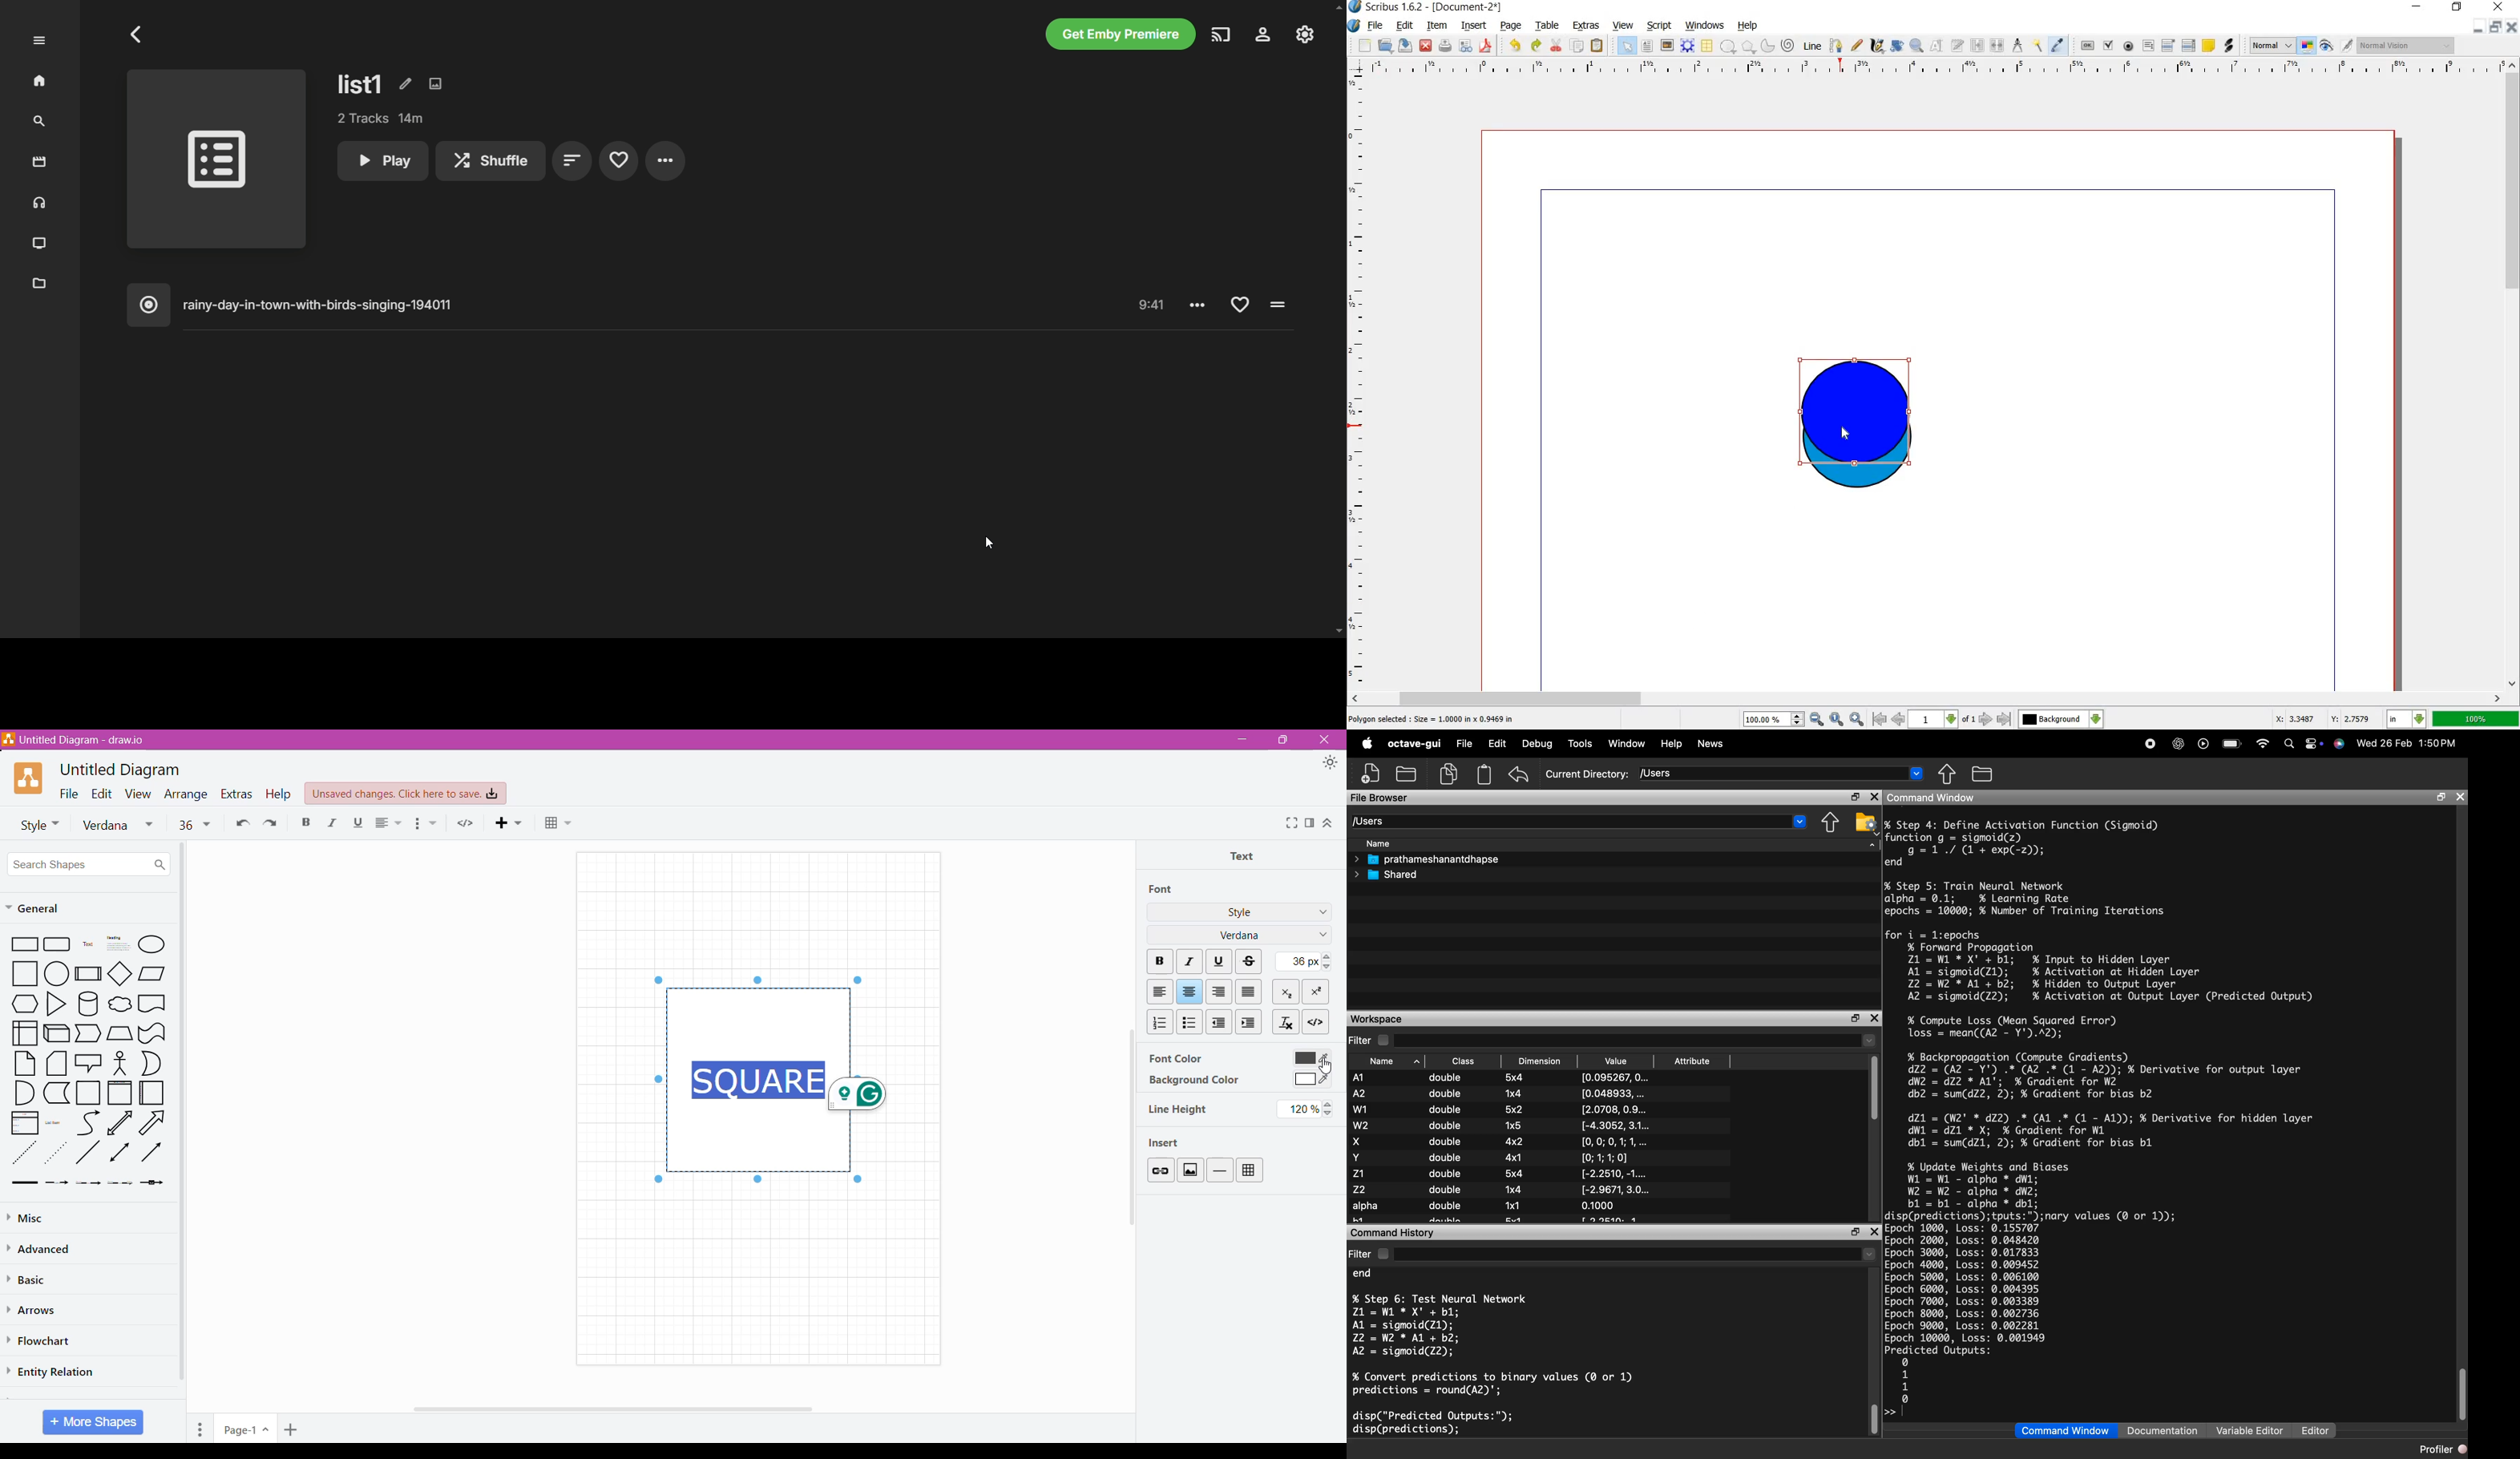 The width and height of the screenshot is (2520, 1484). I want to click on Unsaved Changes. Click here to save, so click(406, 794).